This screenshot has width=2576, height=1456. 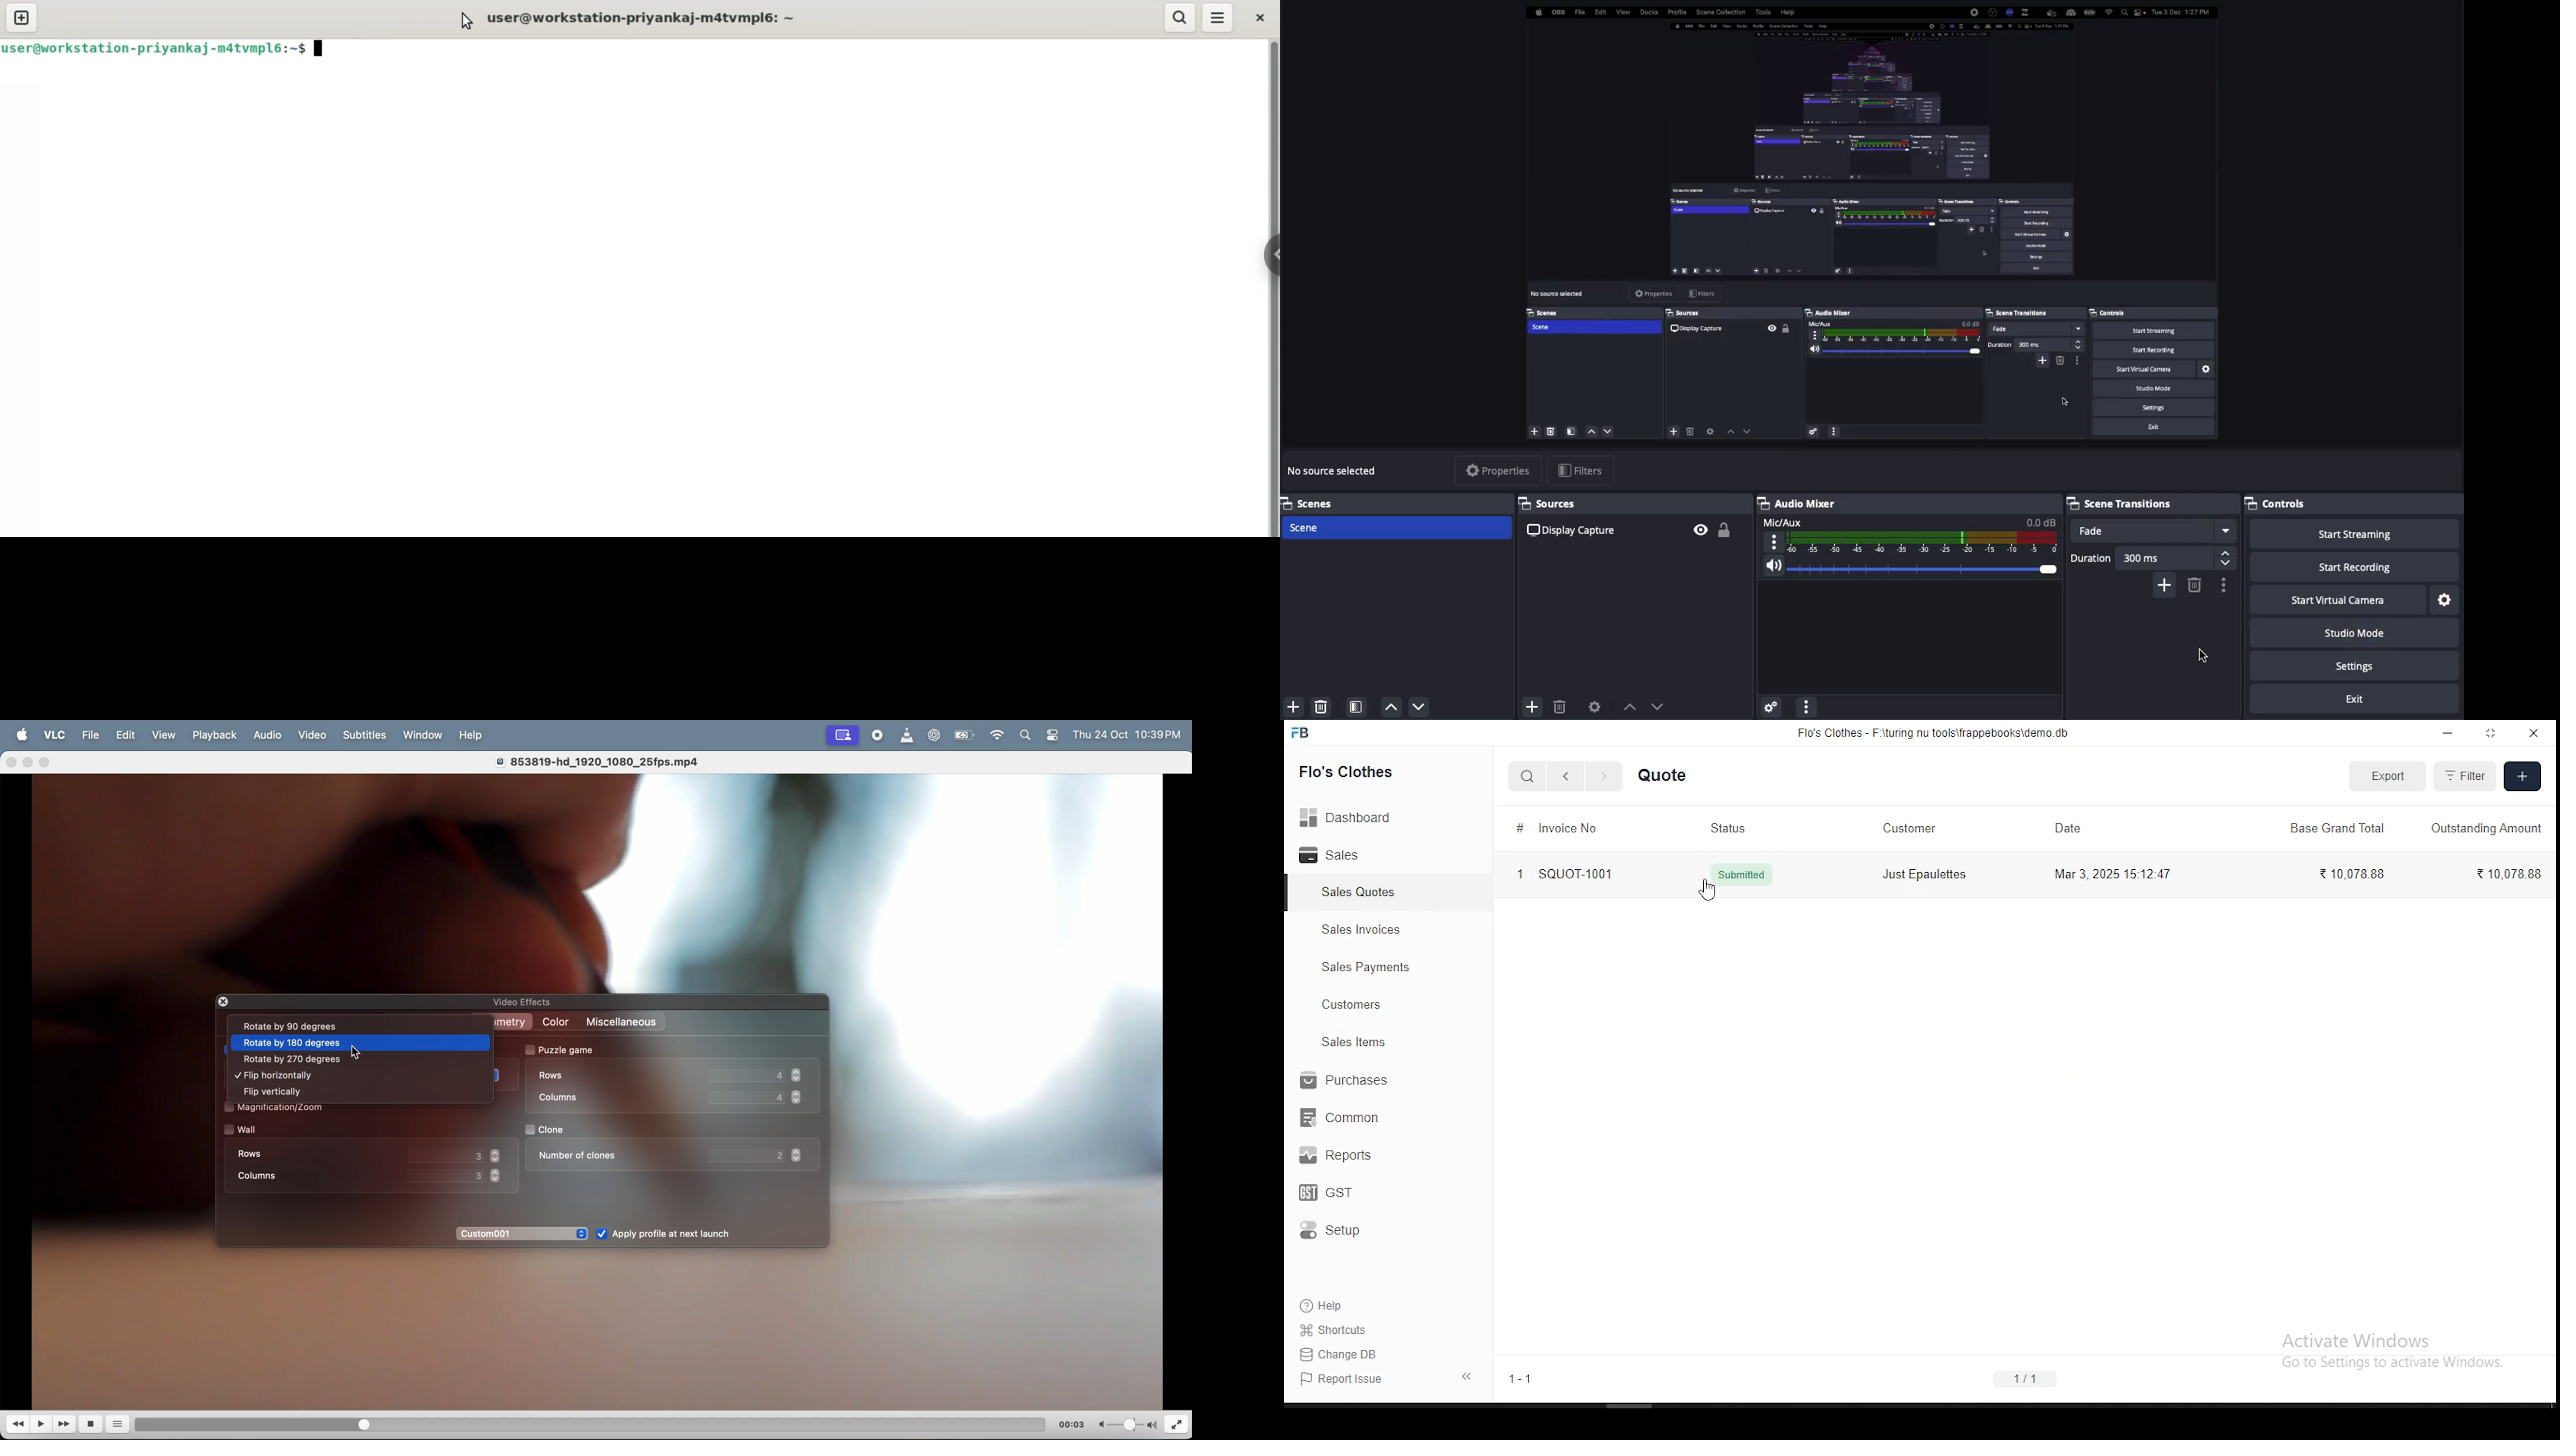 What do you see at coordinates (1935, 732) in the screenshot?
I see `Flo's Clothes - F-\turing nu tools\frappebooks\demo db` at bounding box center [1935, 732].